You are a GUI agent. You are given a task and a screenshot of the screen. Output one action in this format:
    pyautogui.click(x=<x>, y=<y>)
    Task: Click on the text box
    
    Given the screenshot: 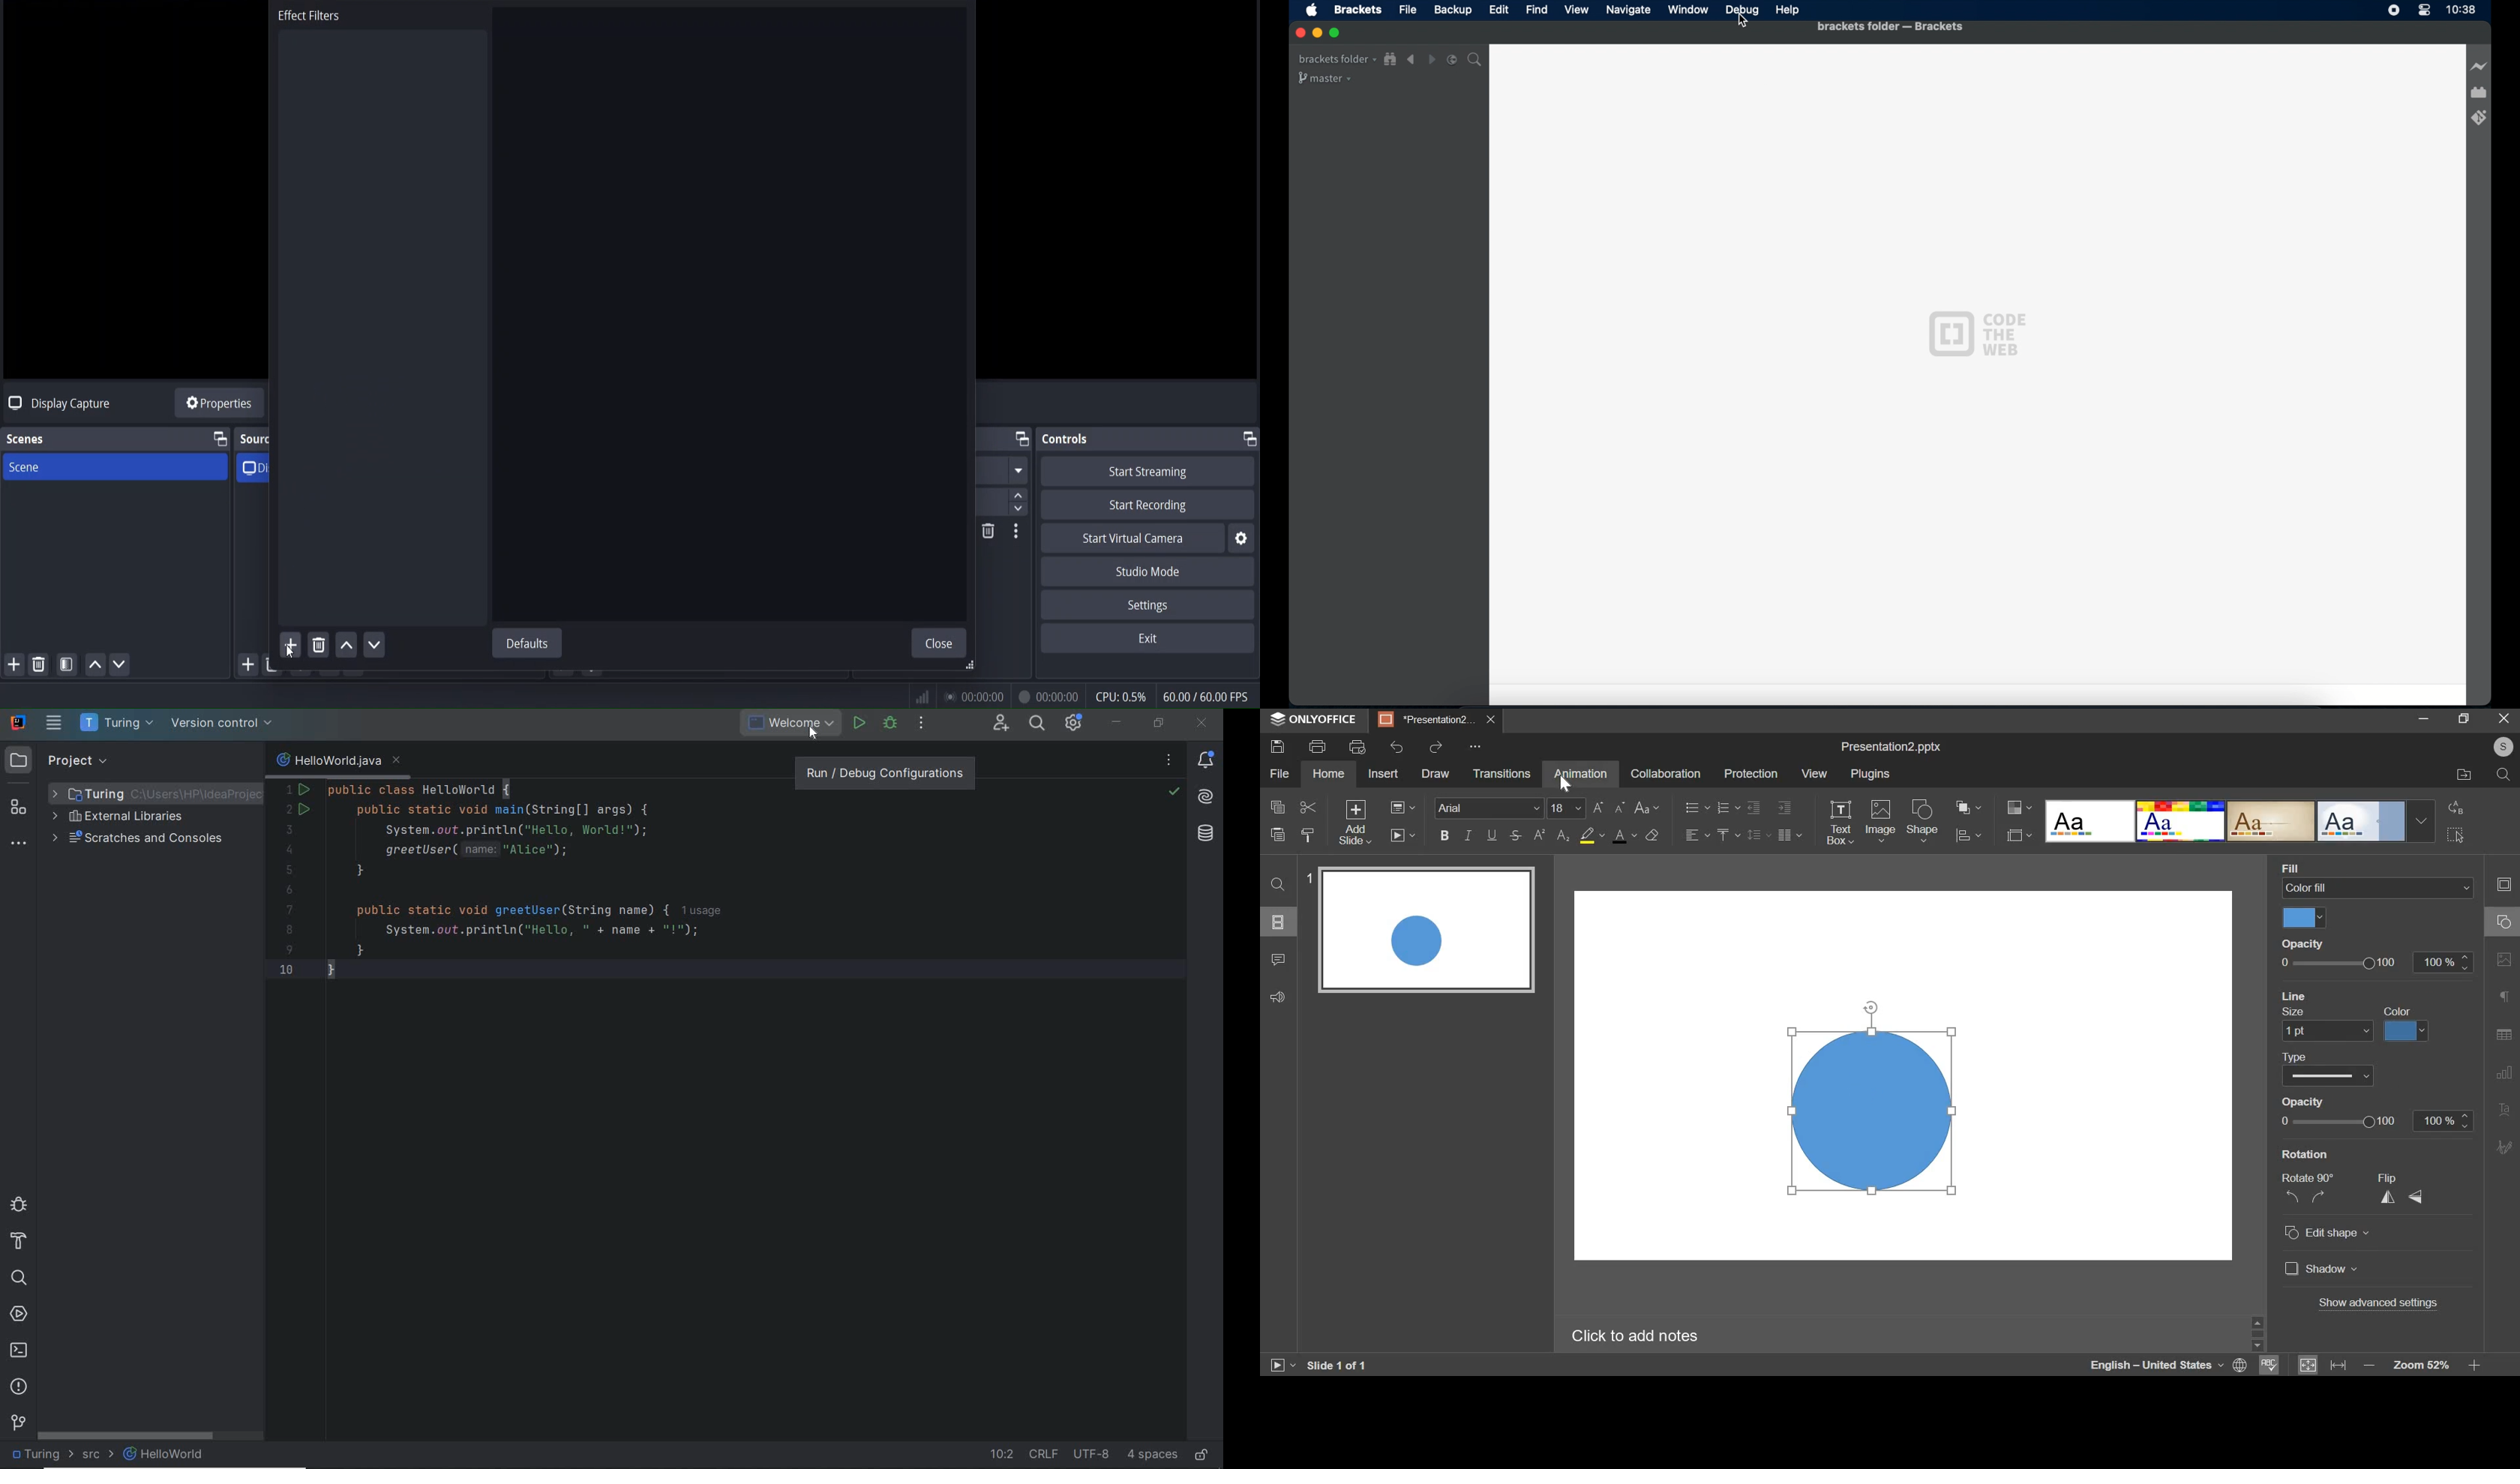 What is the action you would take?
    pyautogui.click(x=1841, y=823)
    